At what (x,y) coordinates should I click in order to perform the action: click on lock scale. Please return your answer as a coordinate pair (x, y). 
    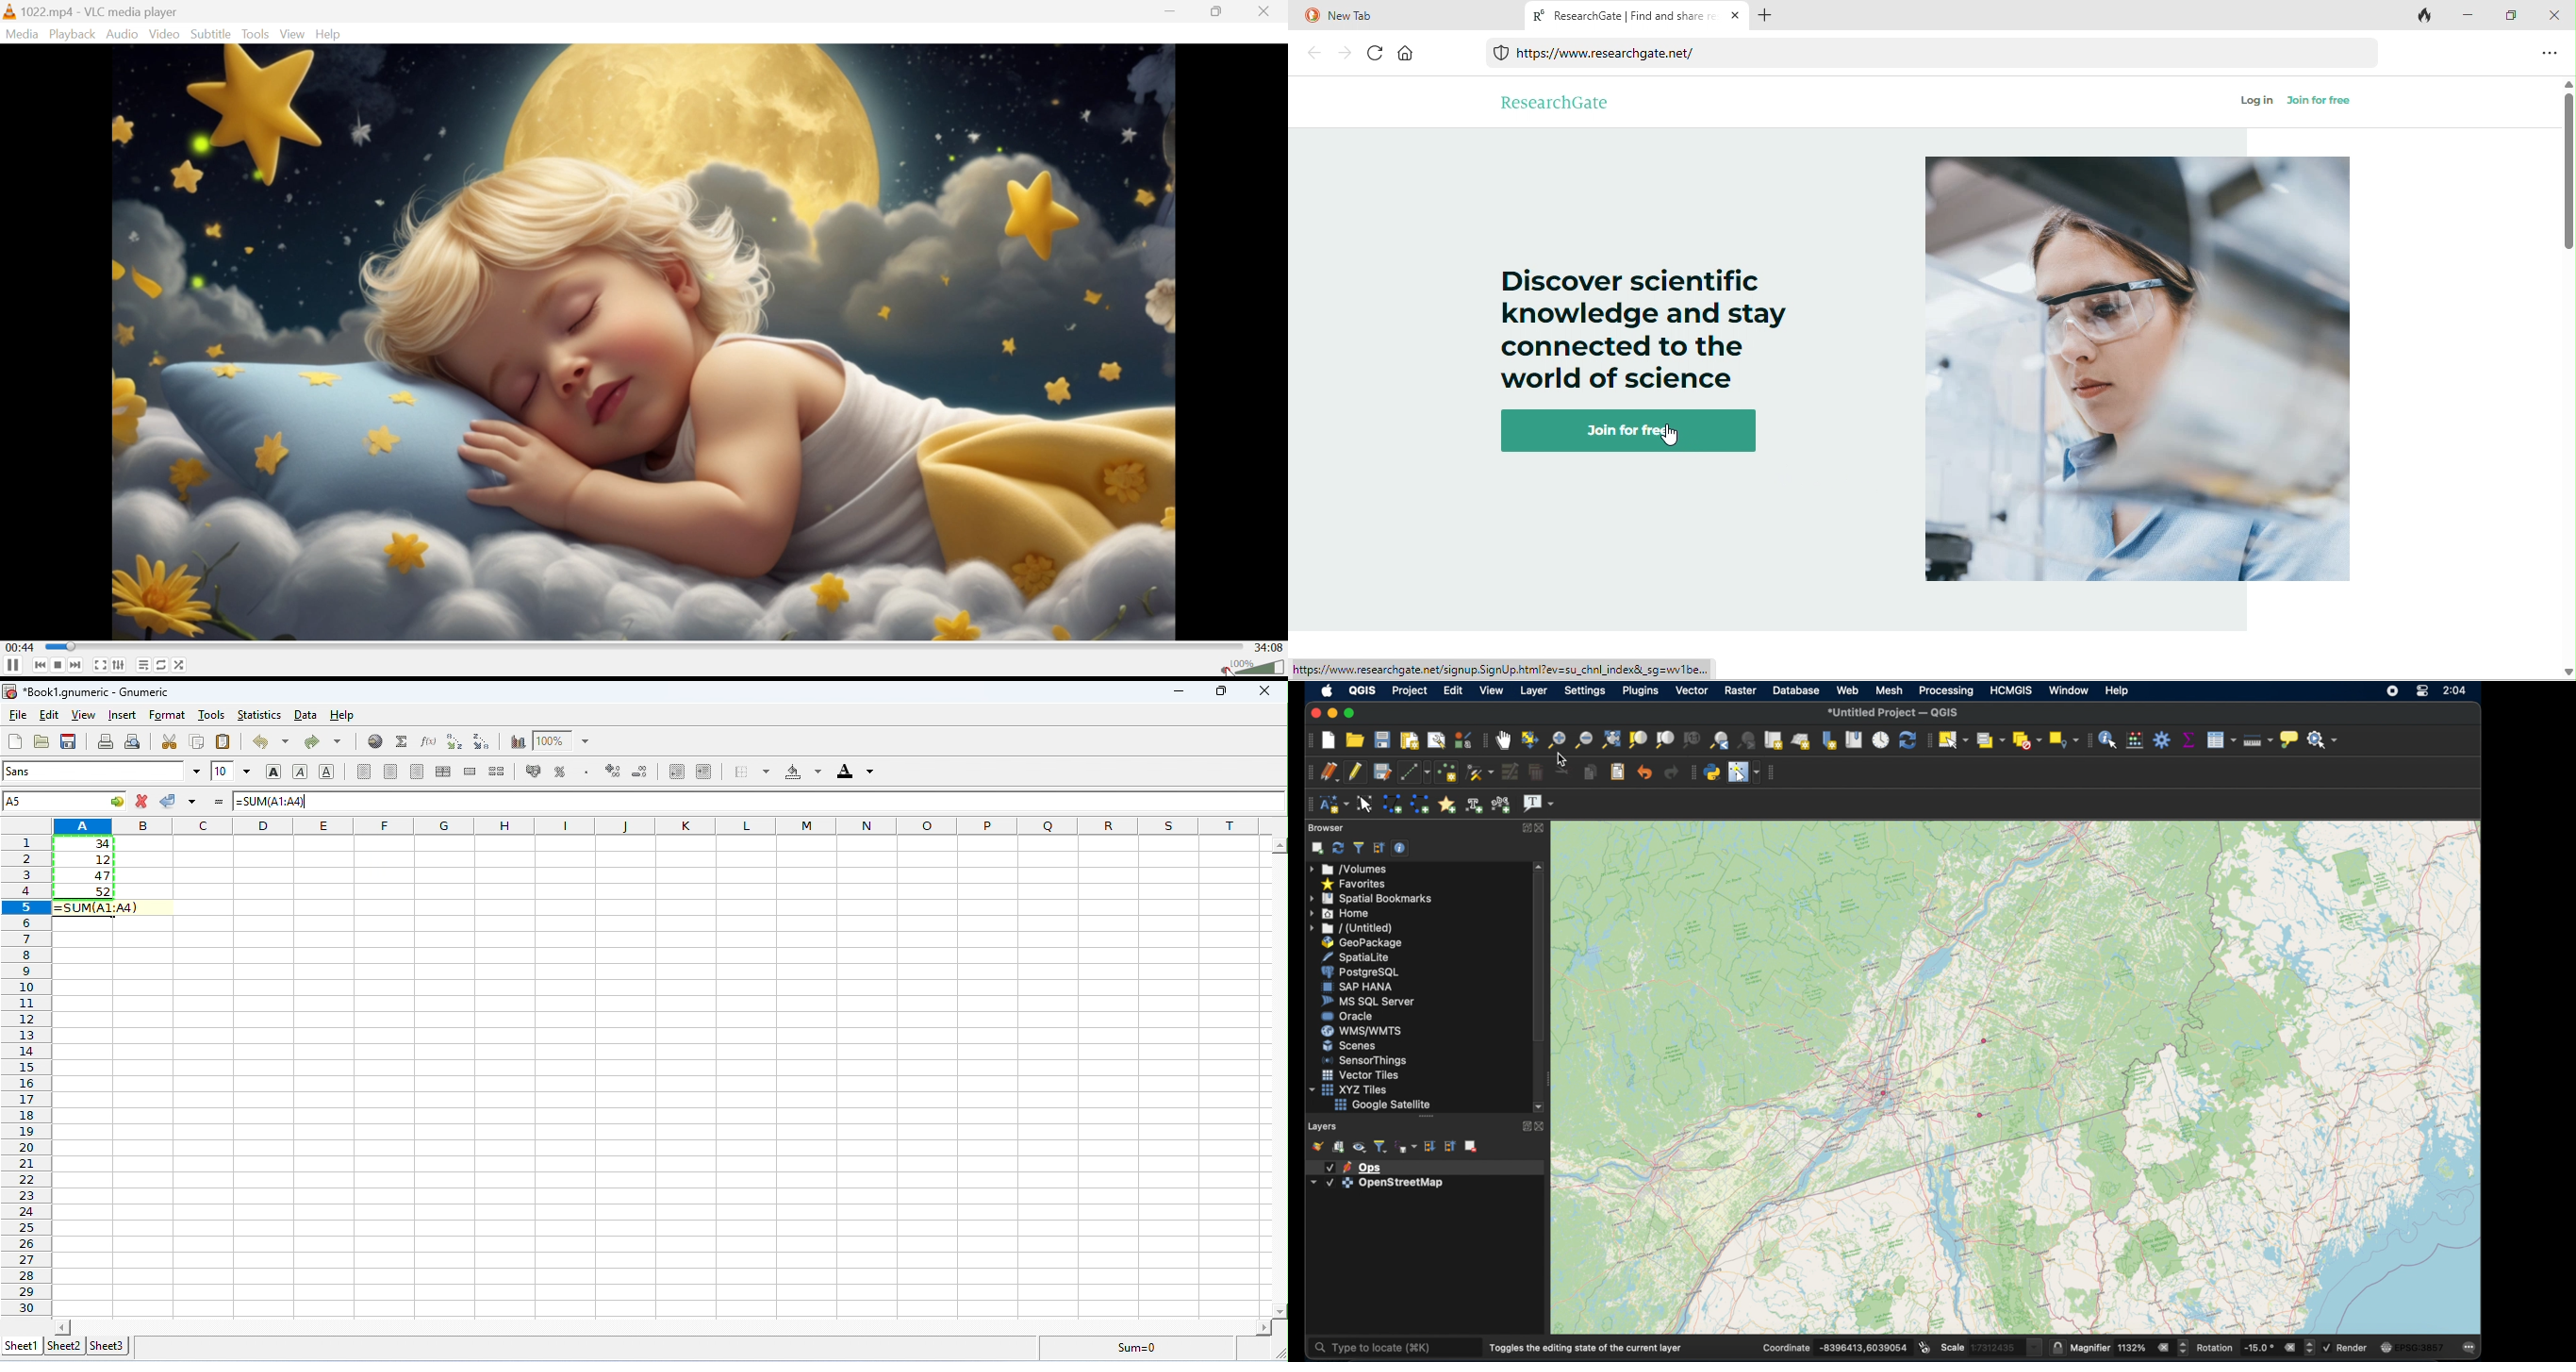
    Looking at the image, I should click on (2055, 1347).